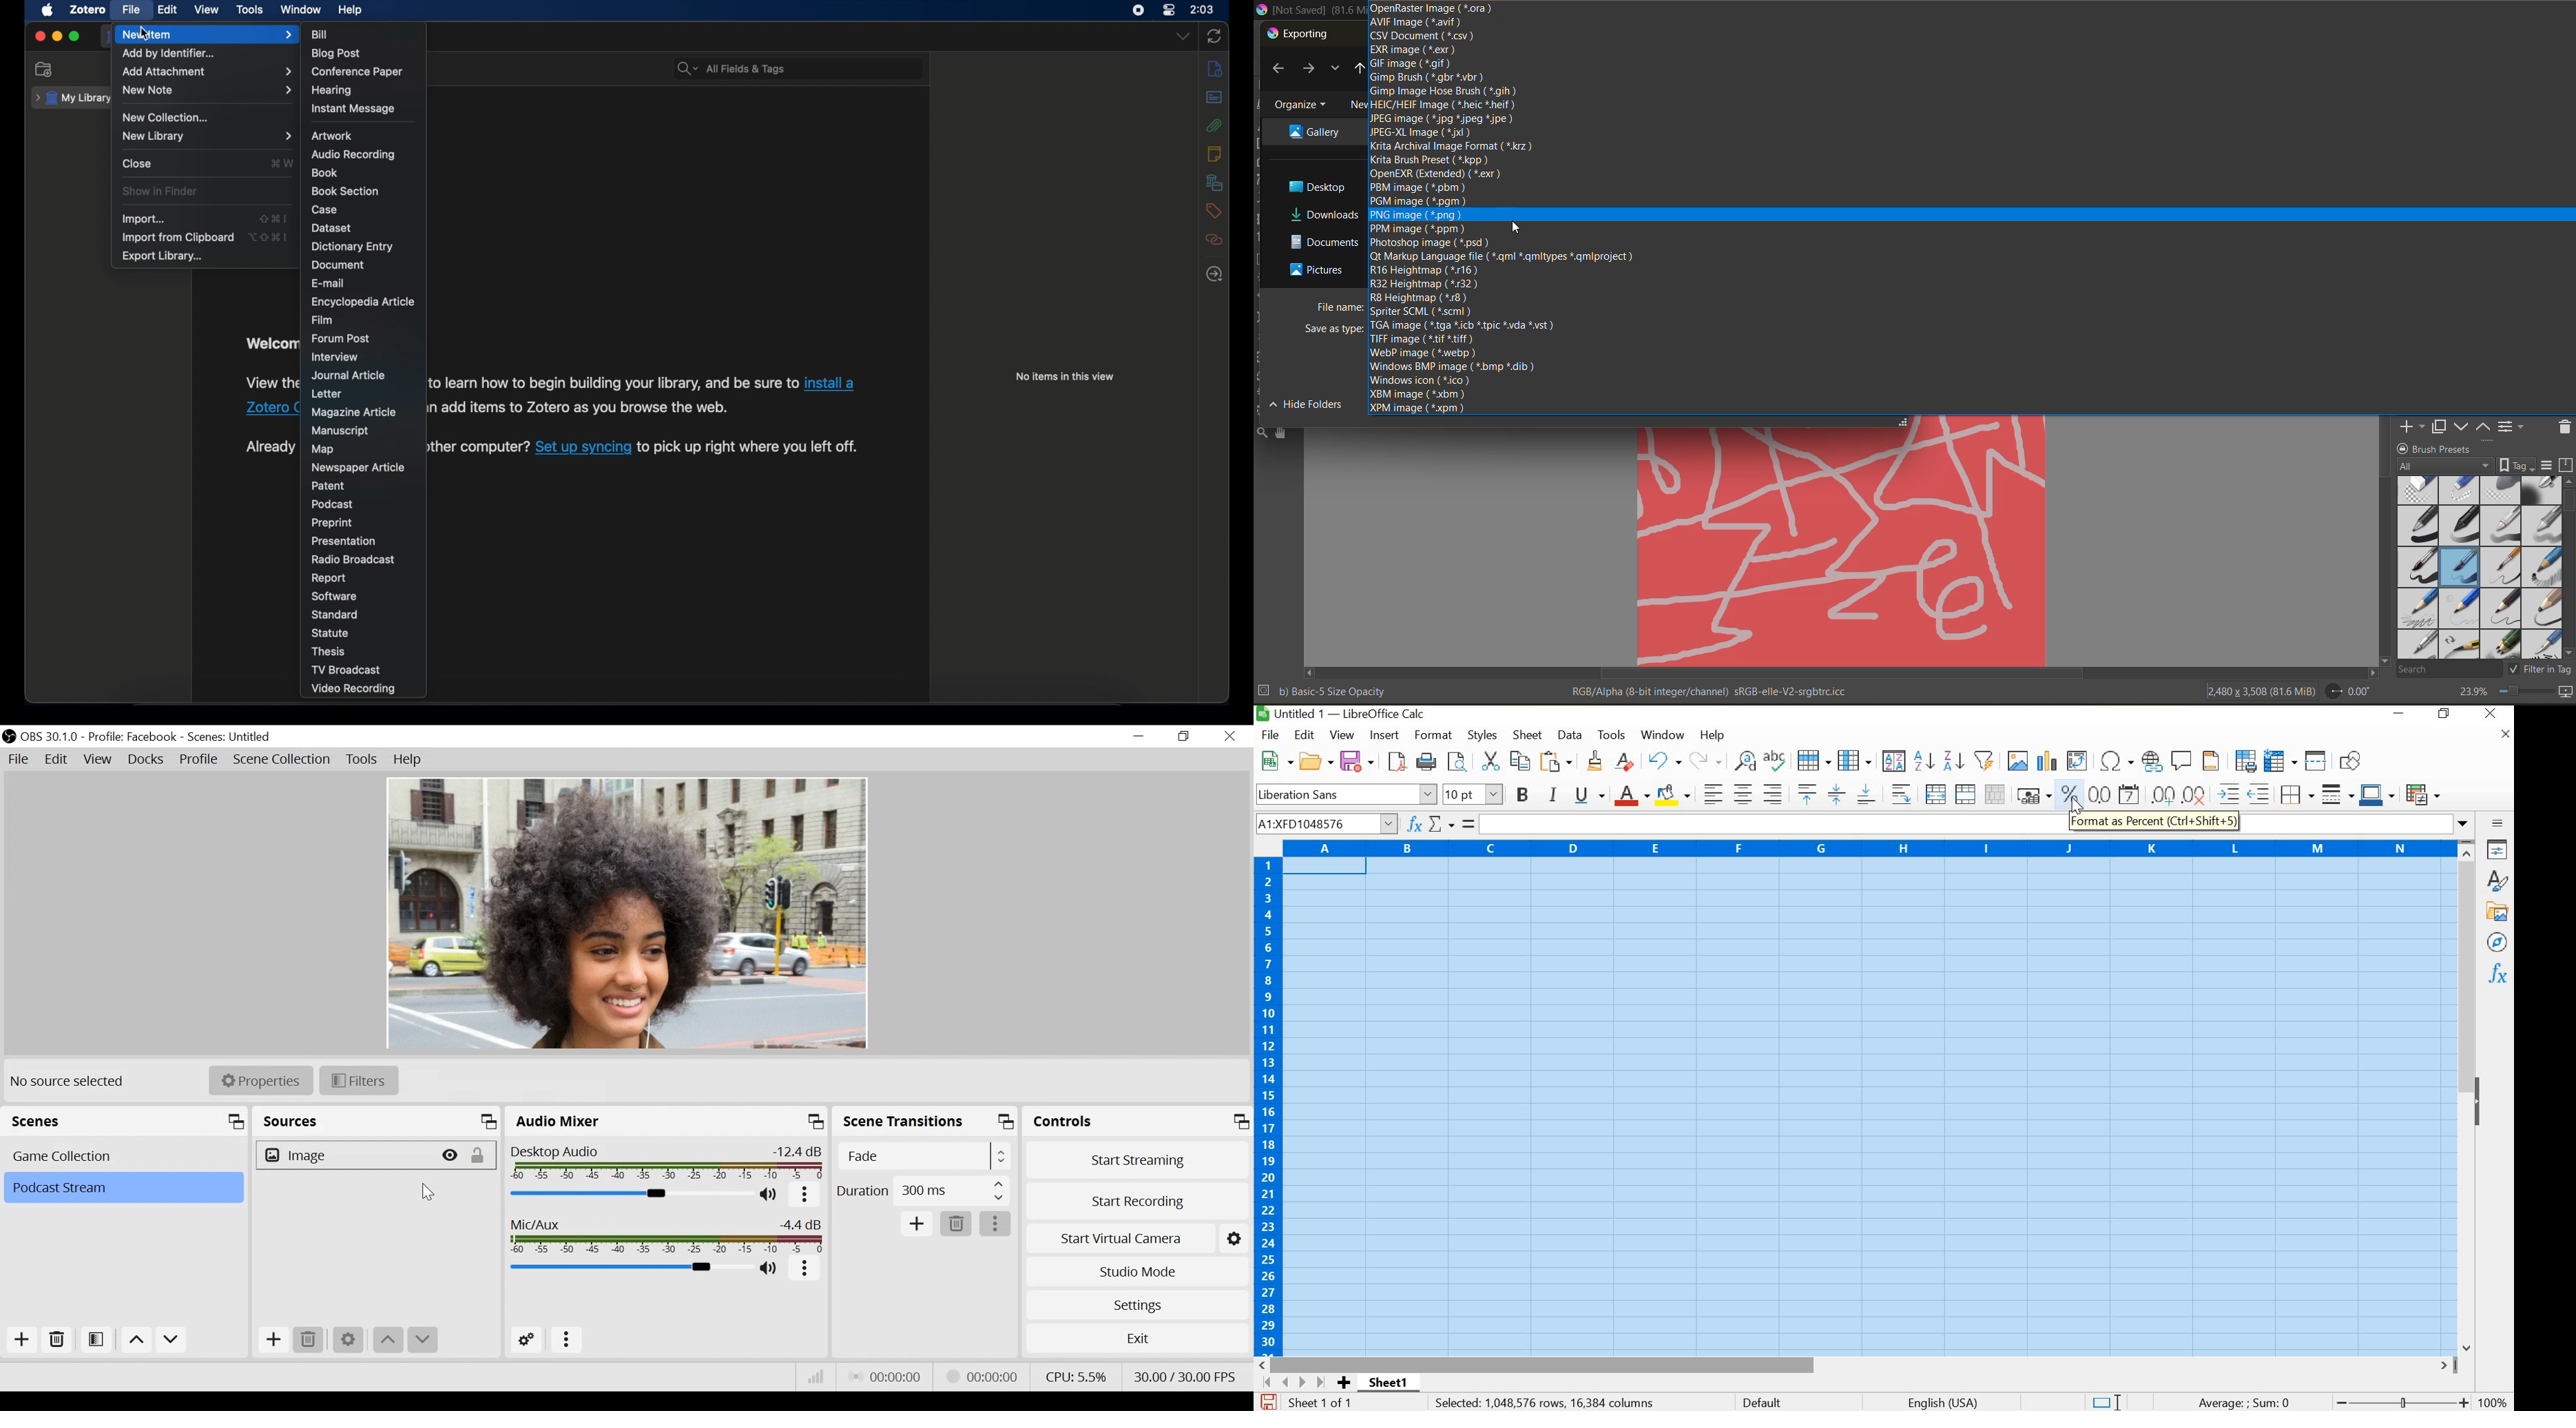 Image resolution: width=2576 pixels, height=1428 pixels. I want to click on back, so click(1282, 70).